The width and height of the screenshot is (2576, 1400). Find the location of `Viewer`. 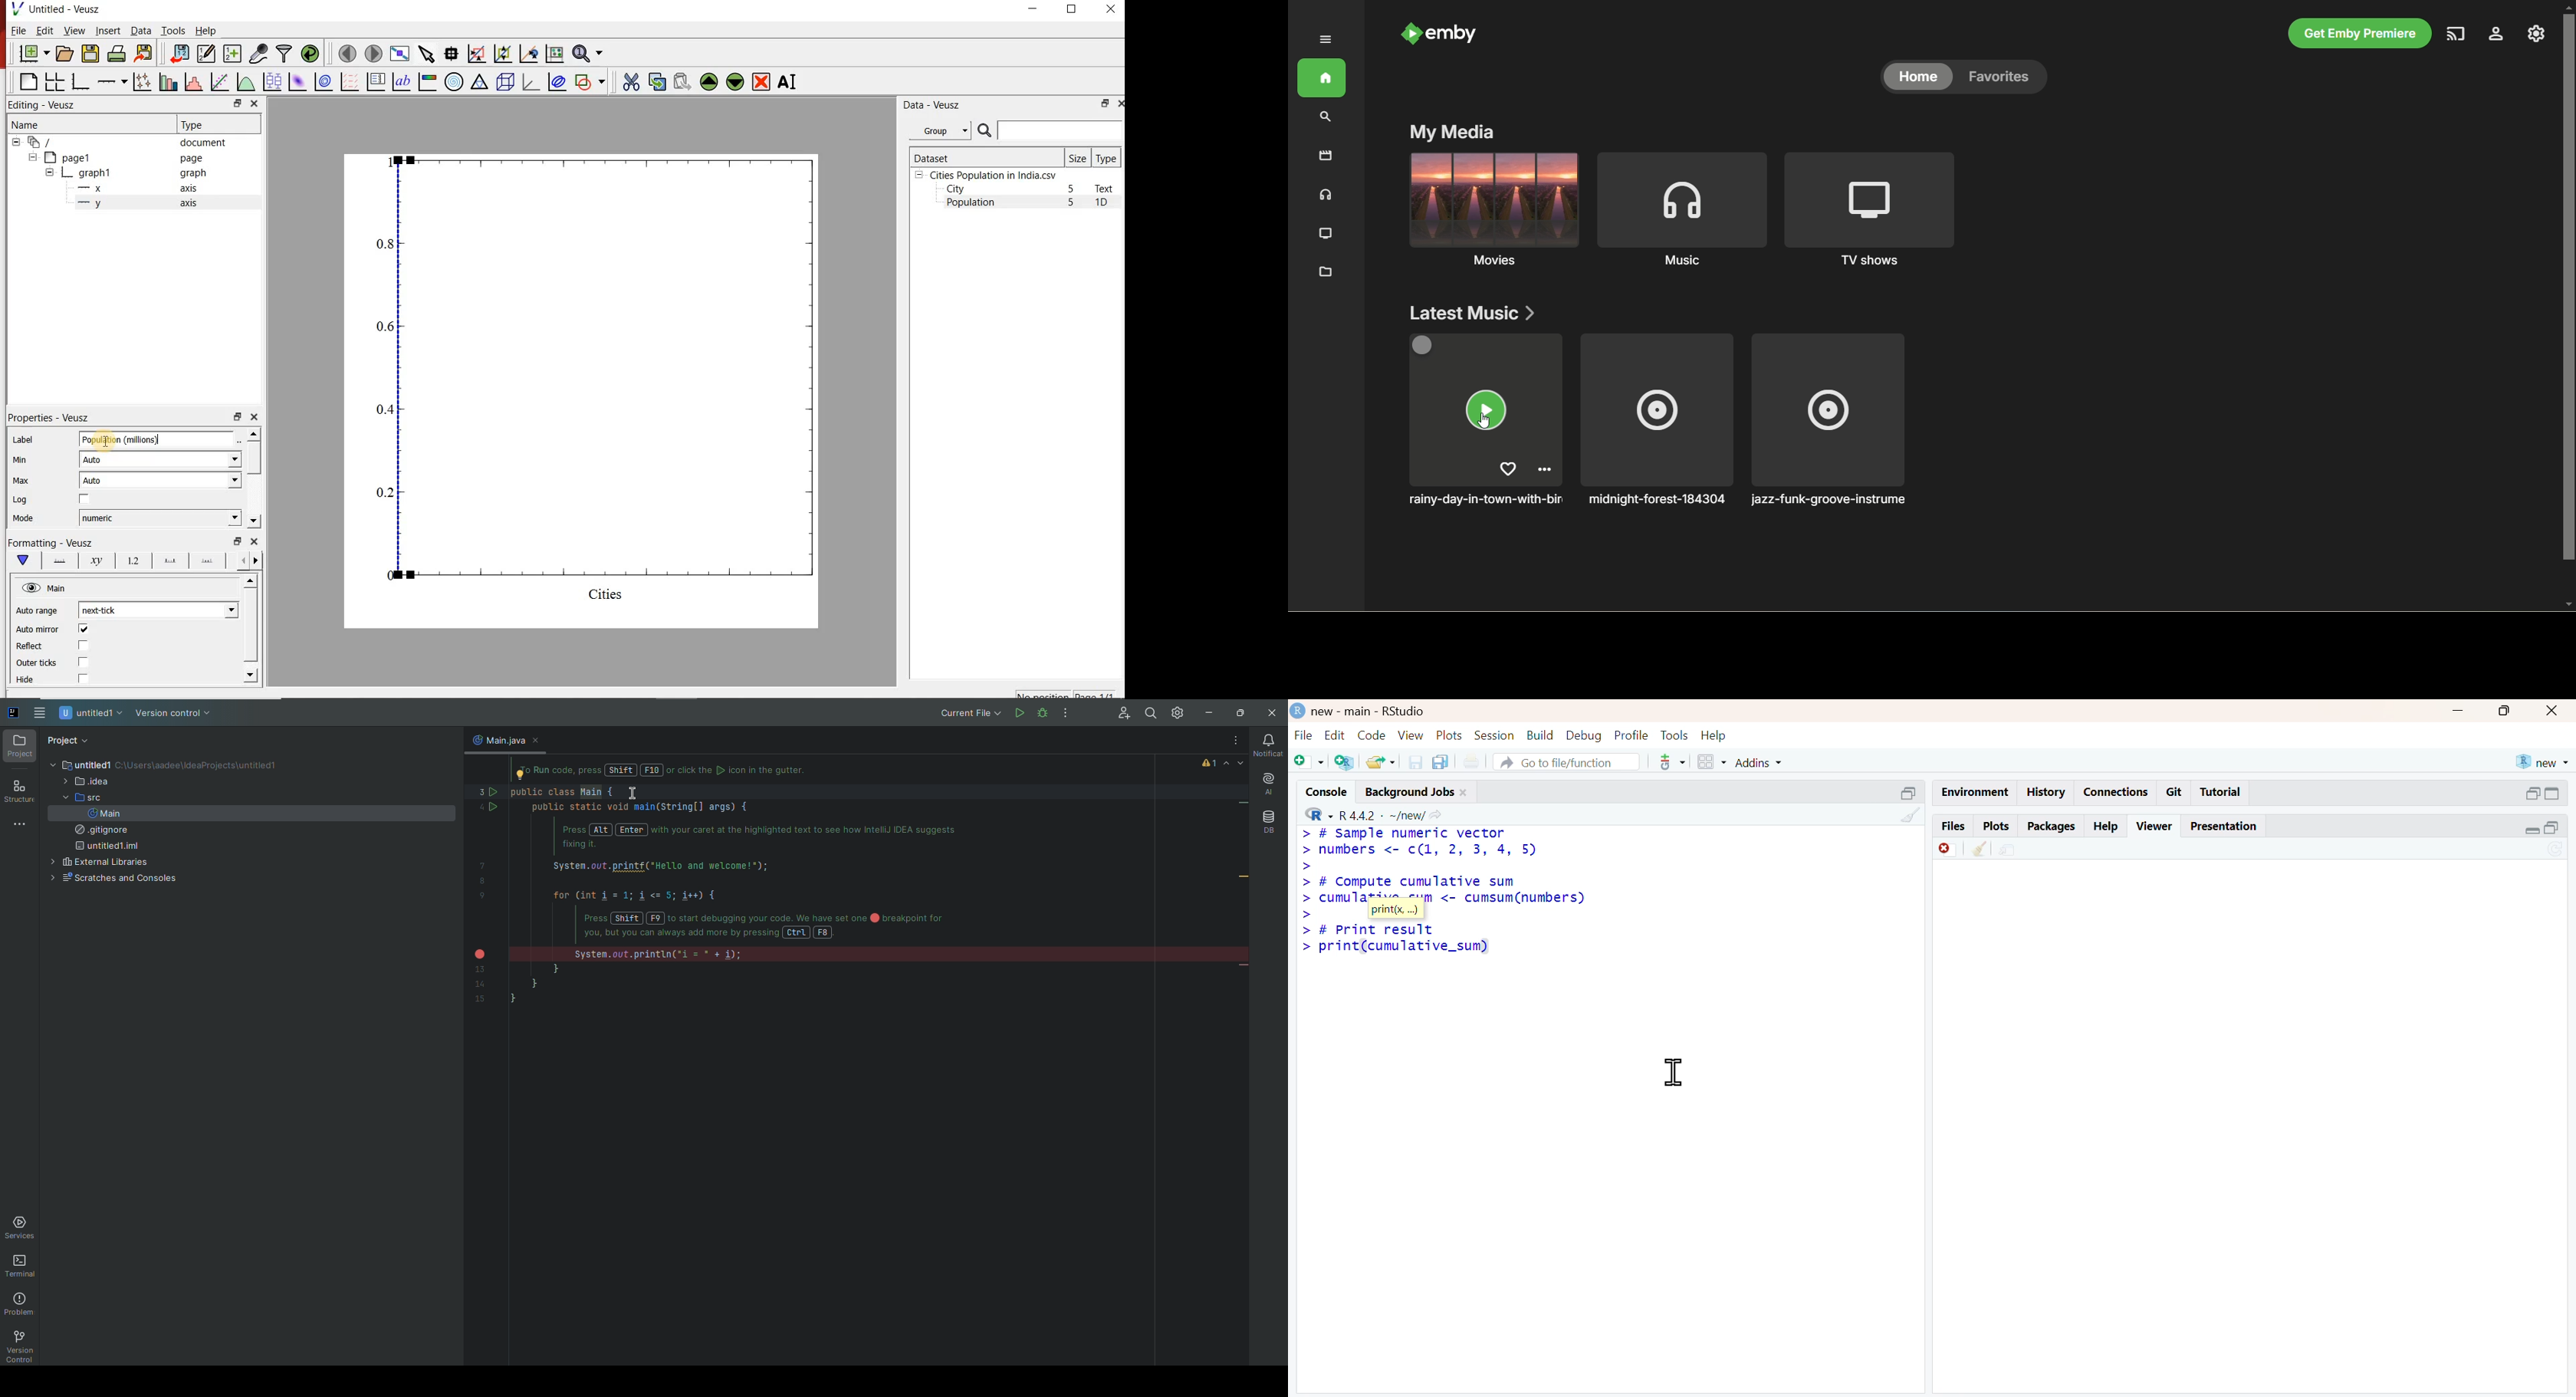

Viewer is located at coordinates (2156, 825).